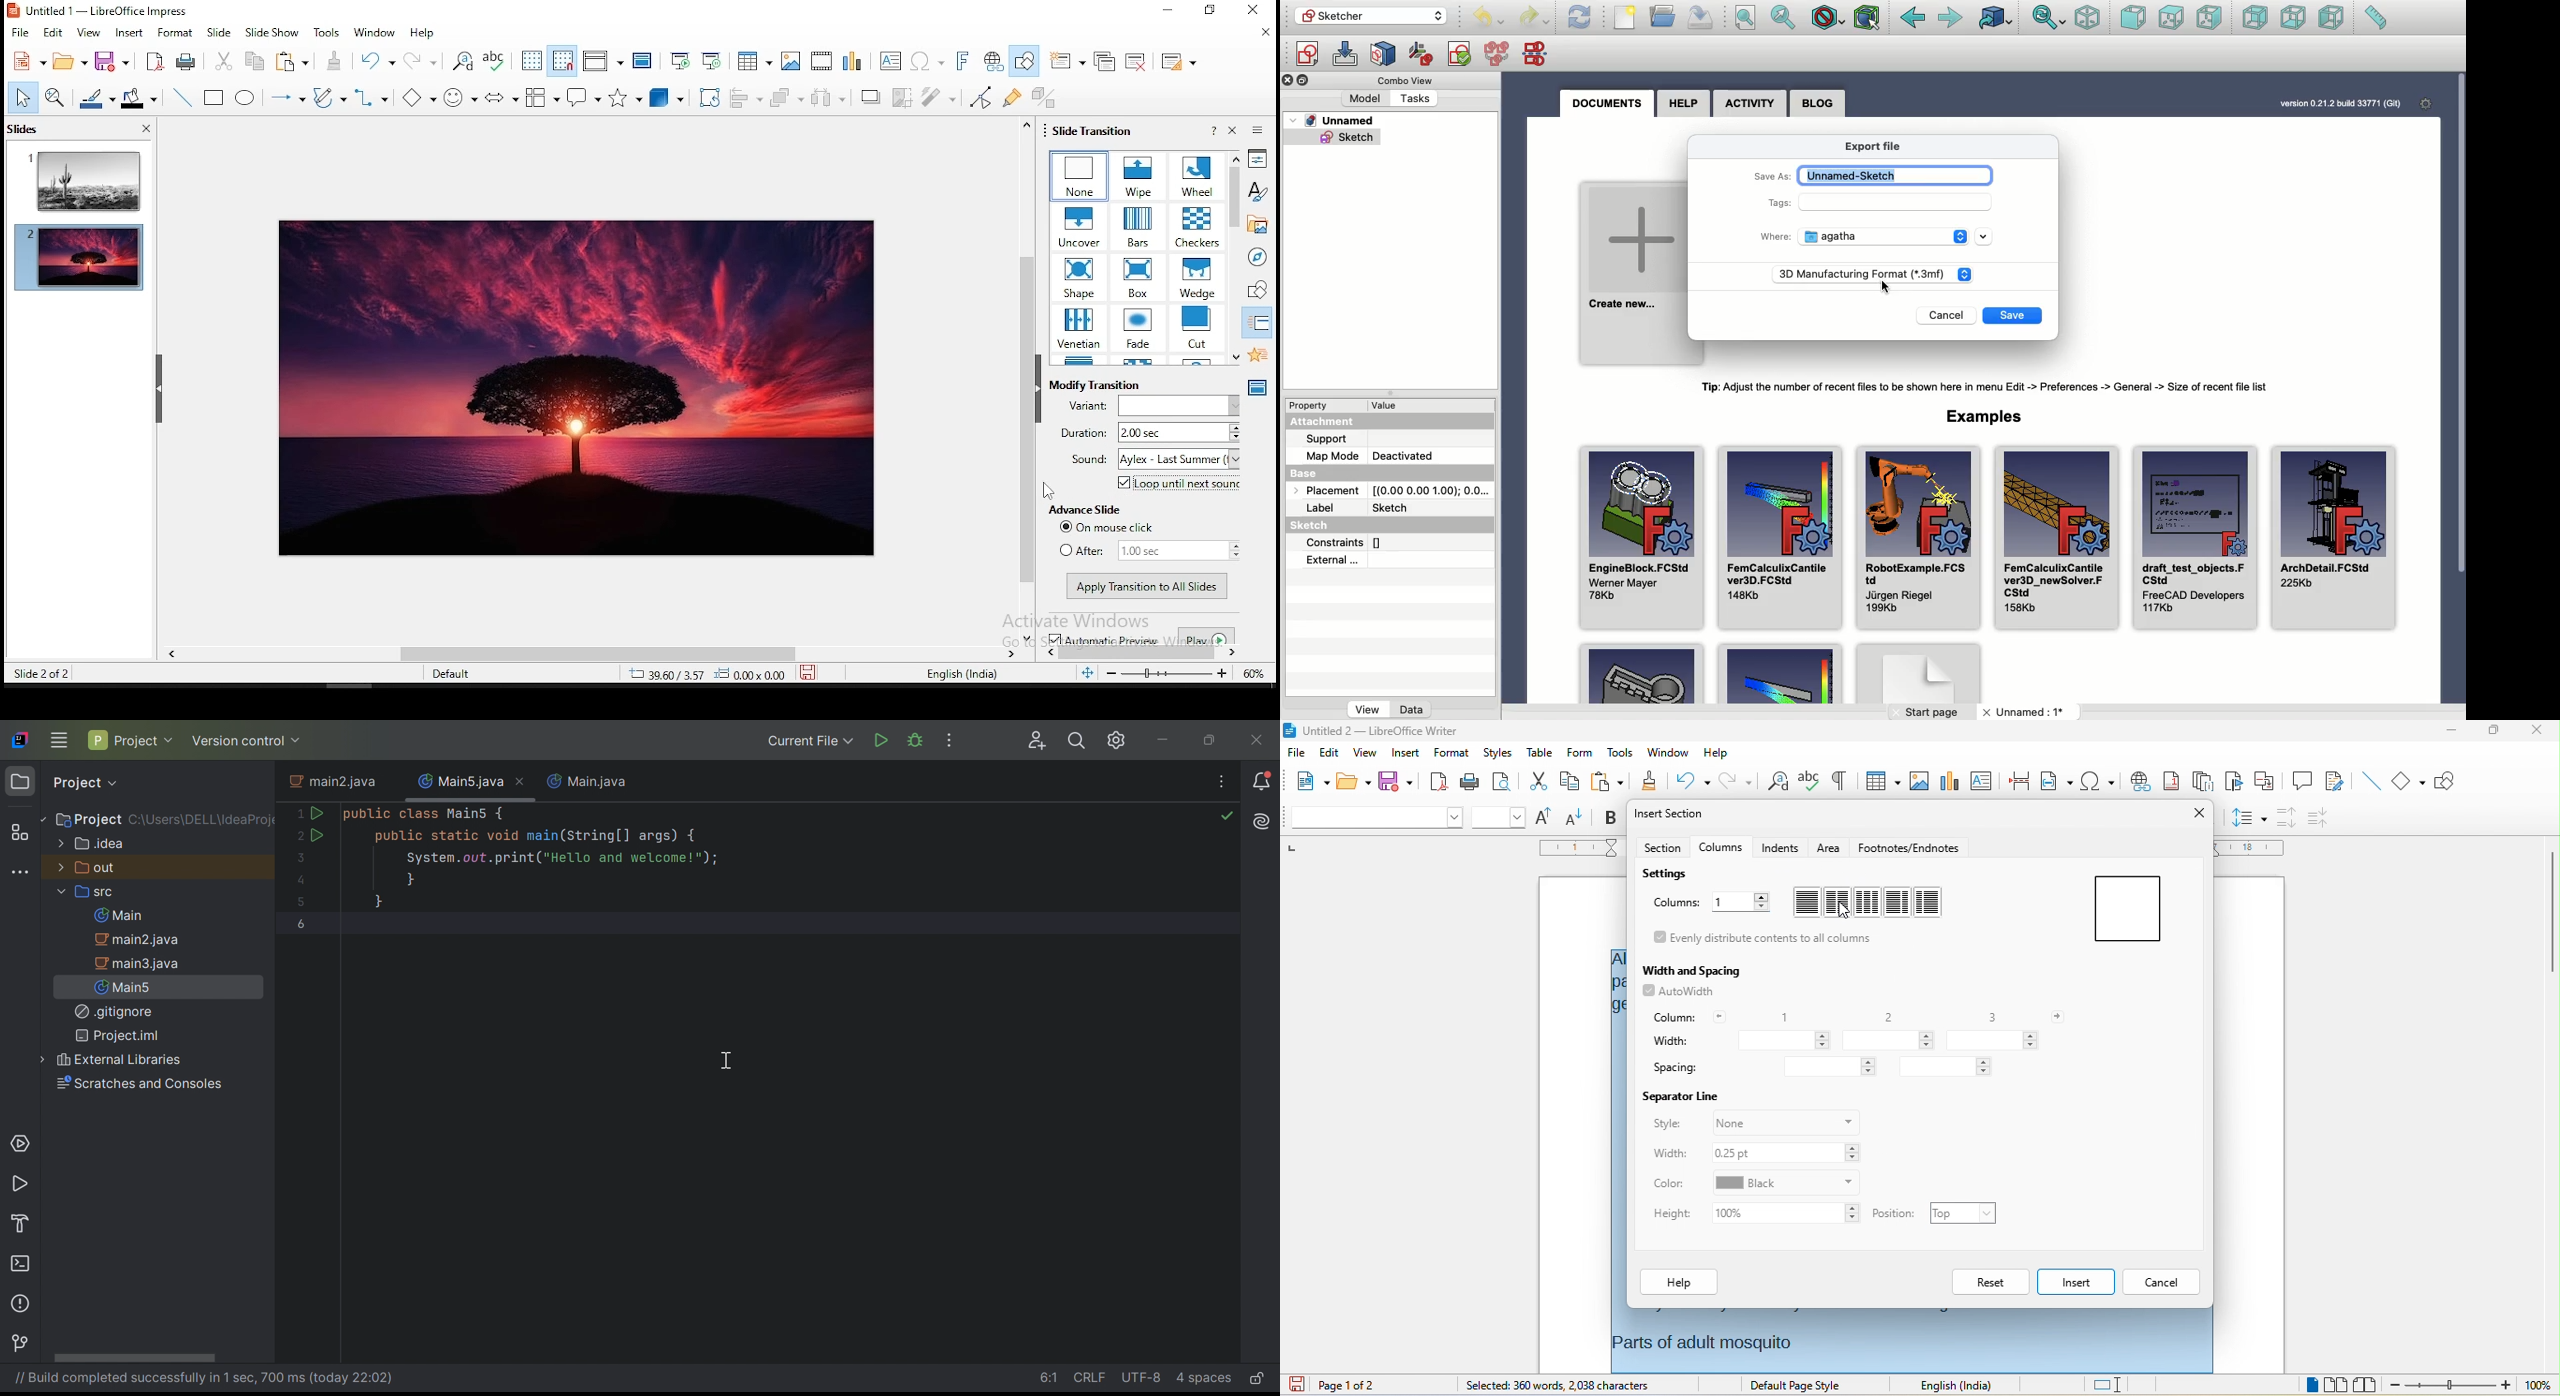 The height and width of the screenshot is (1400, 2576). What do you see at coordinates (2249, 819) in the screenshot?
I see `set line spacing` at bounding box center [2249, 819].